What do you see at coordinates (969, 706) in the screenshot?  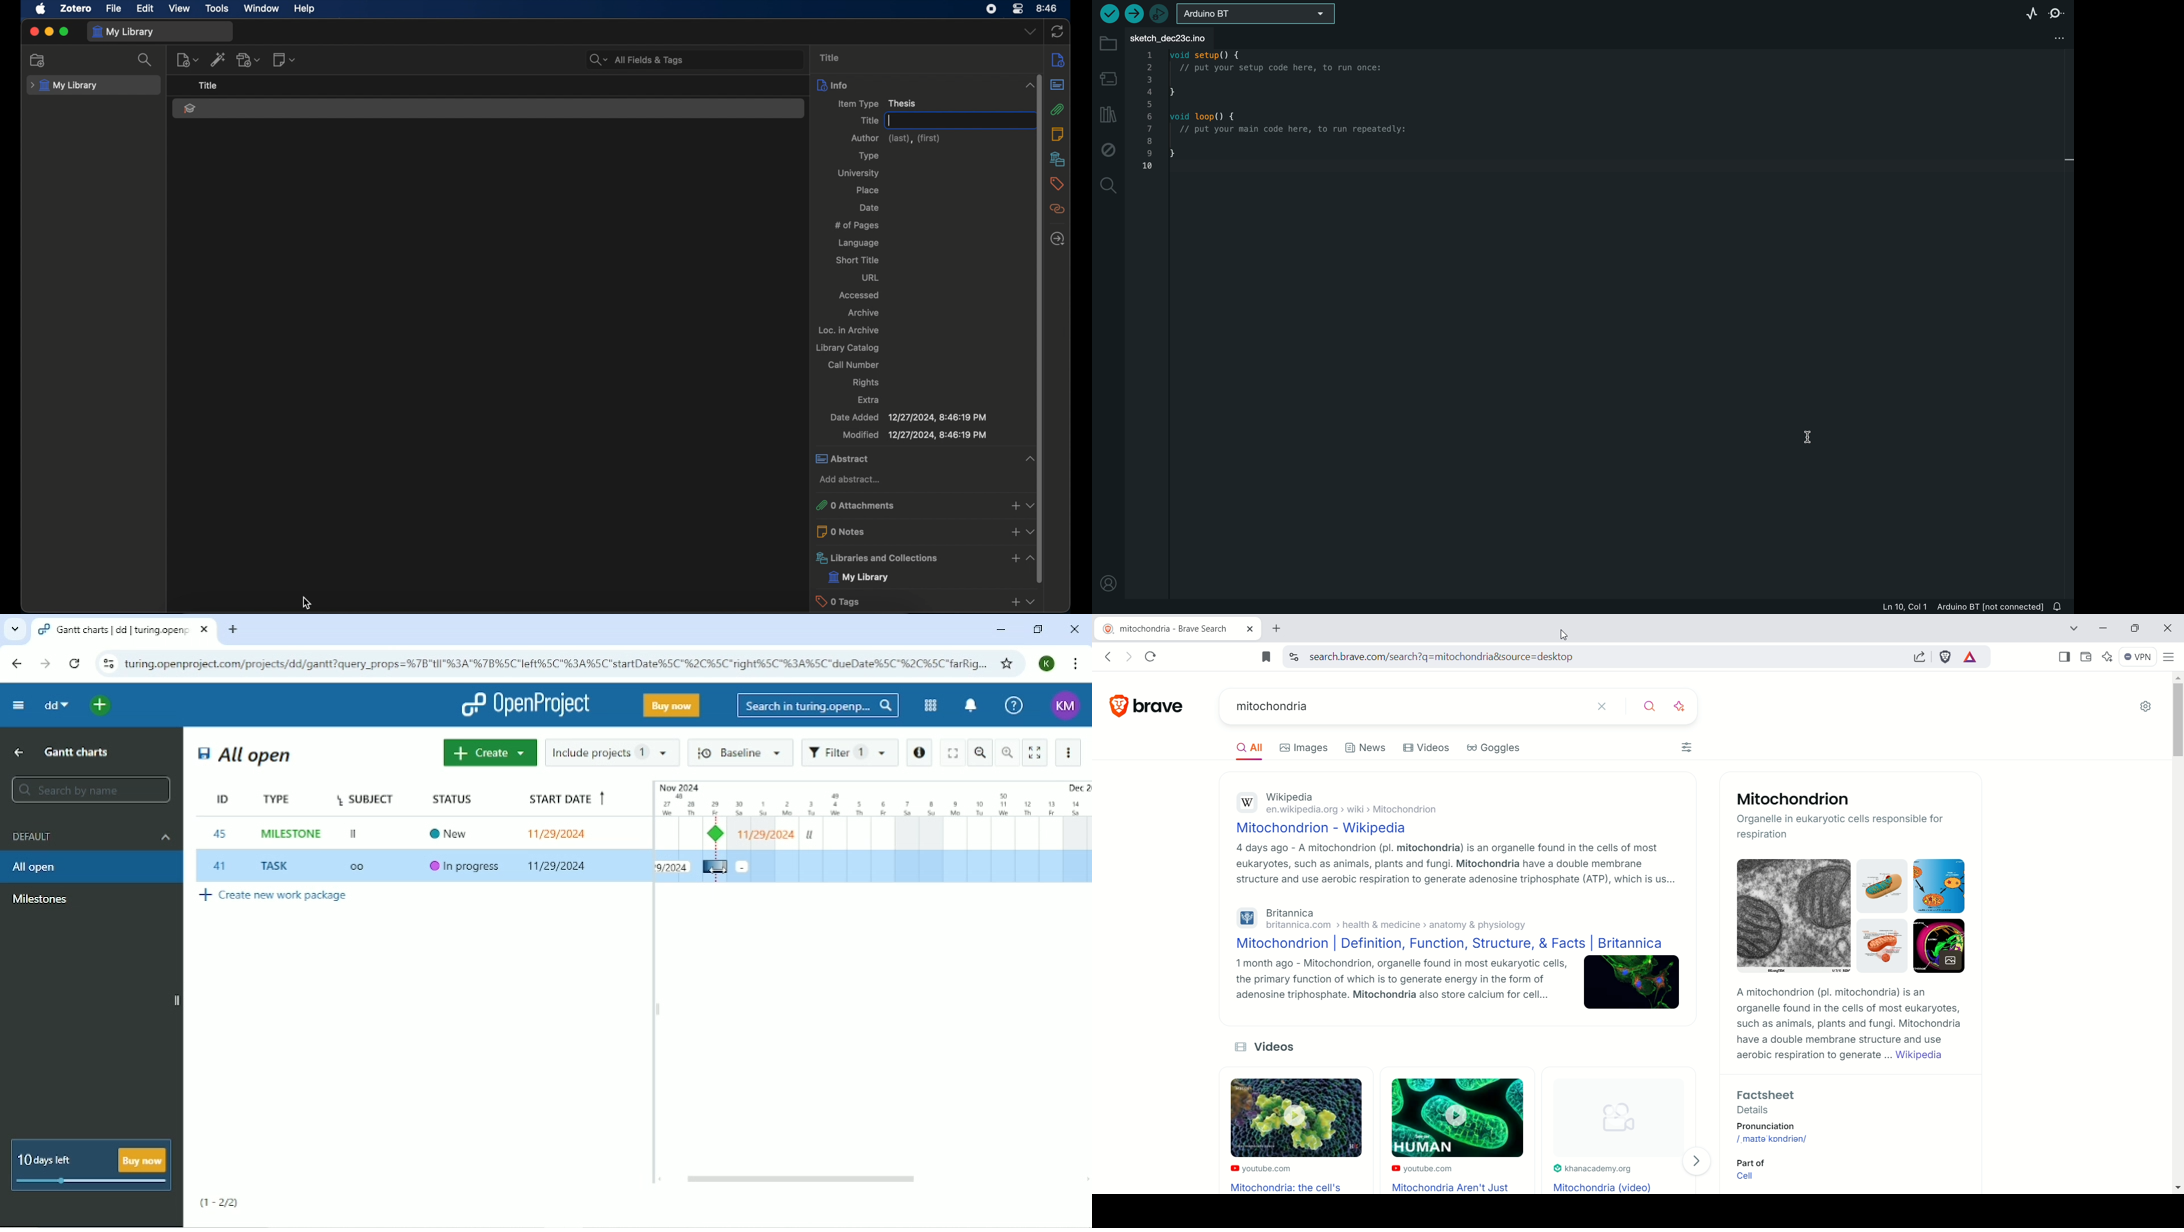 I see `To notification center` at bounding box center [969, 706].